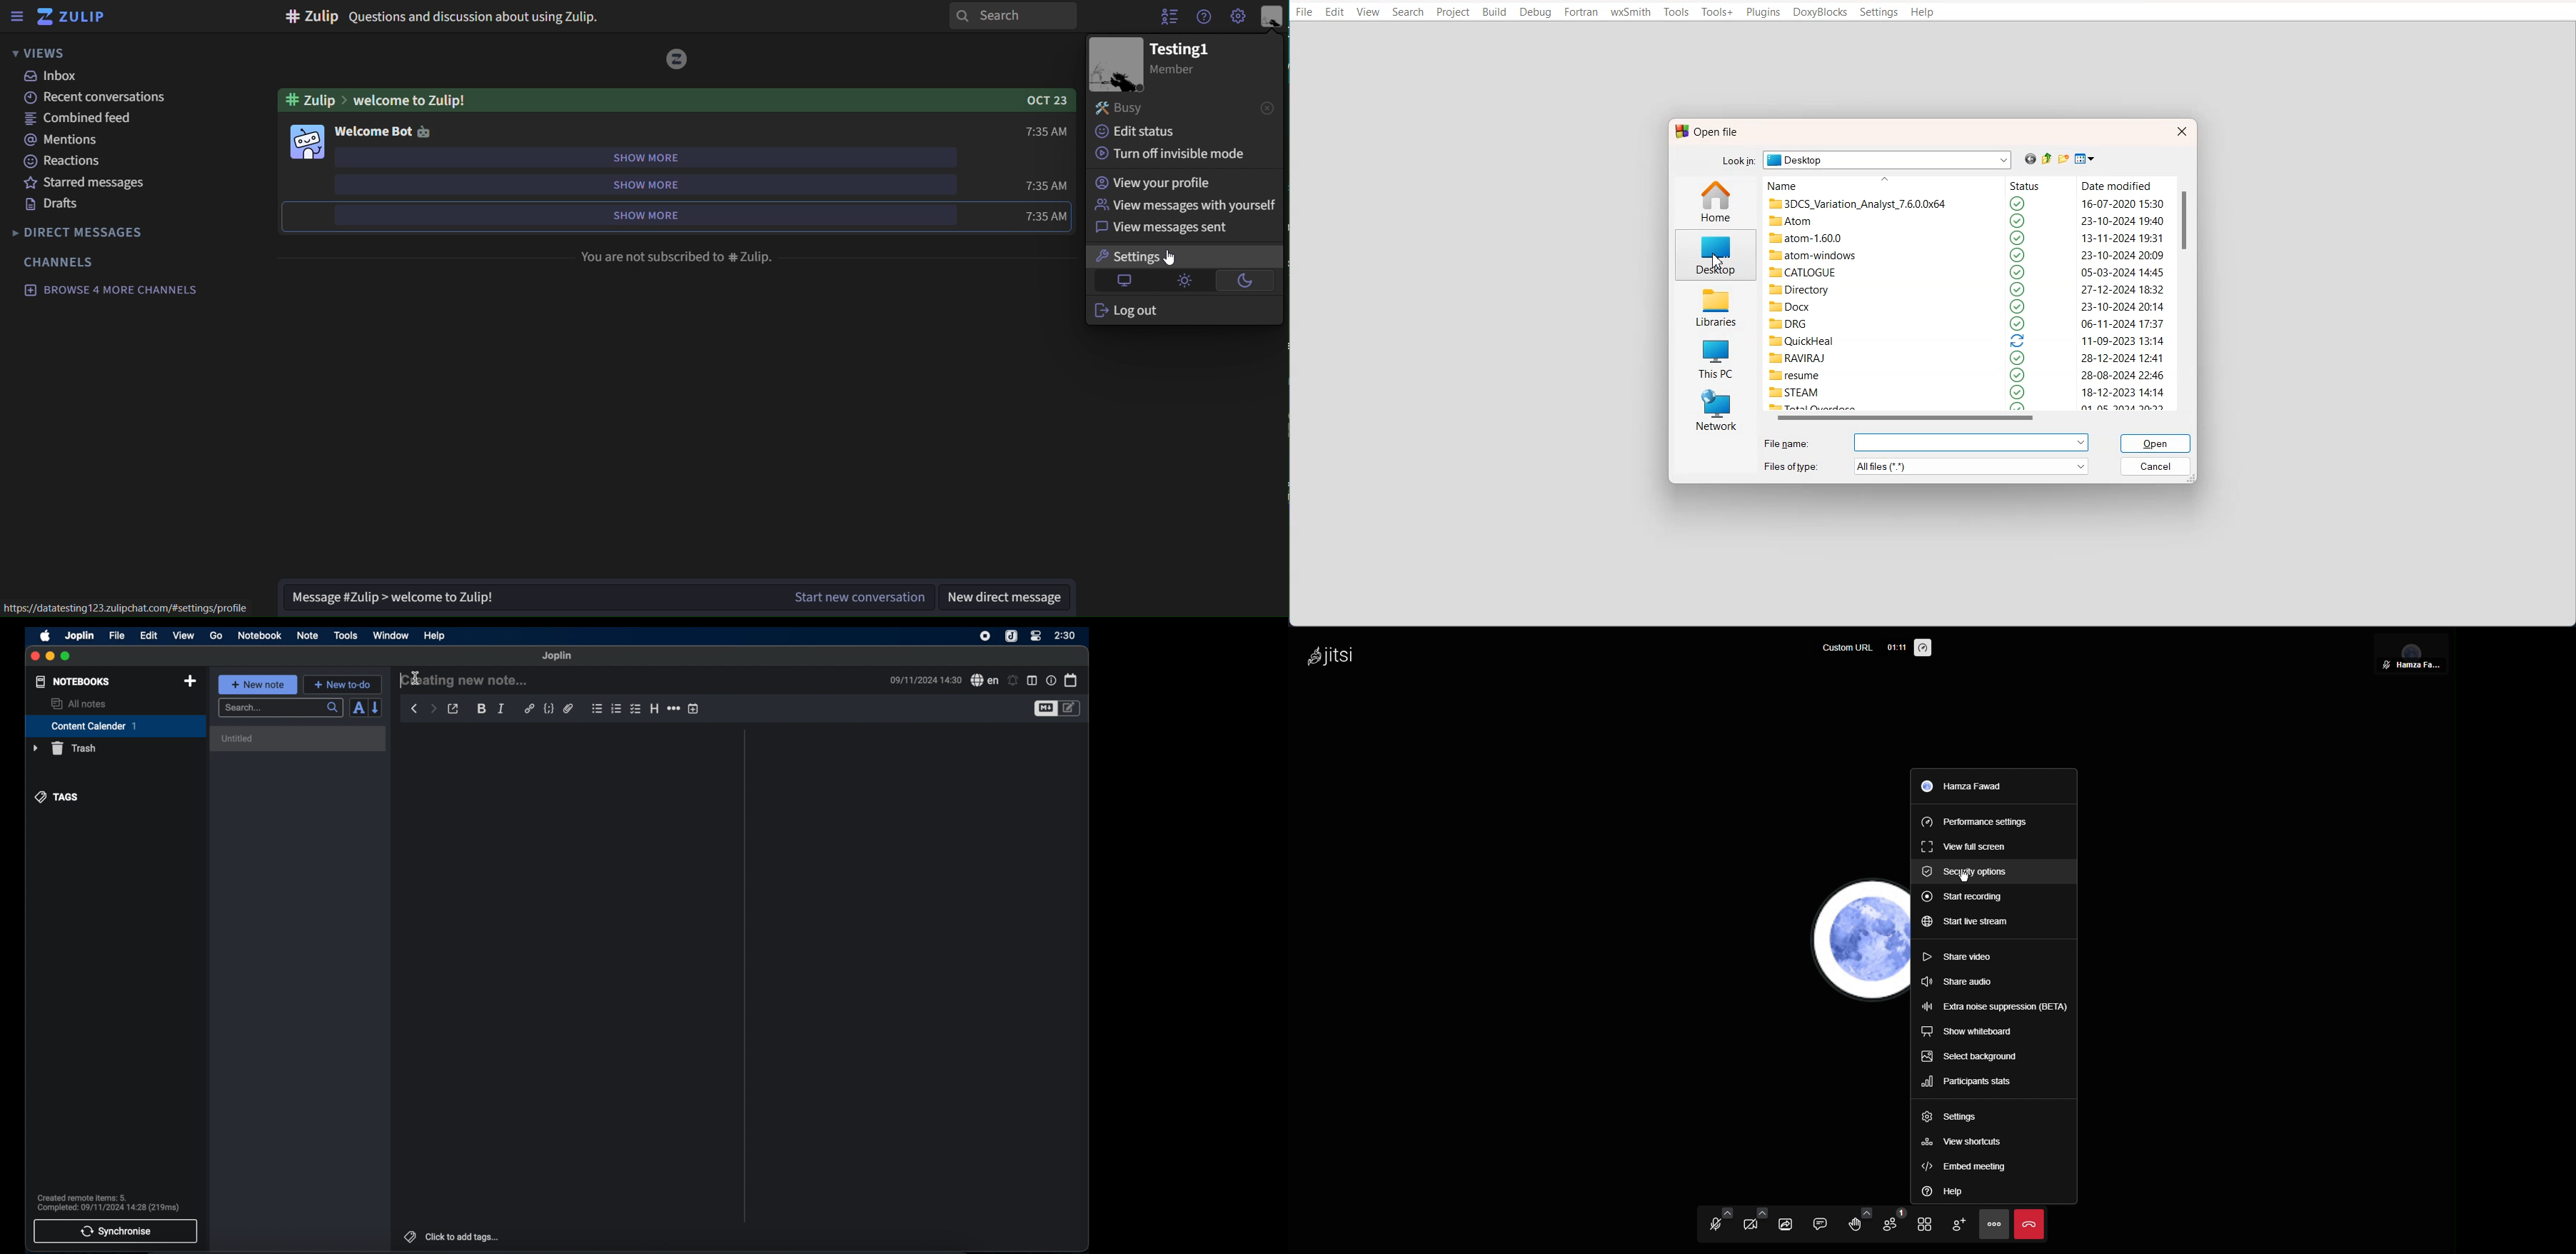  Describe the element at coordinates (1066, 635) in the screenshot. I see `2:30(time)` at that location.